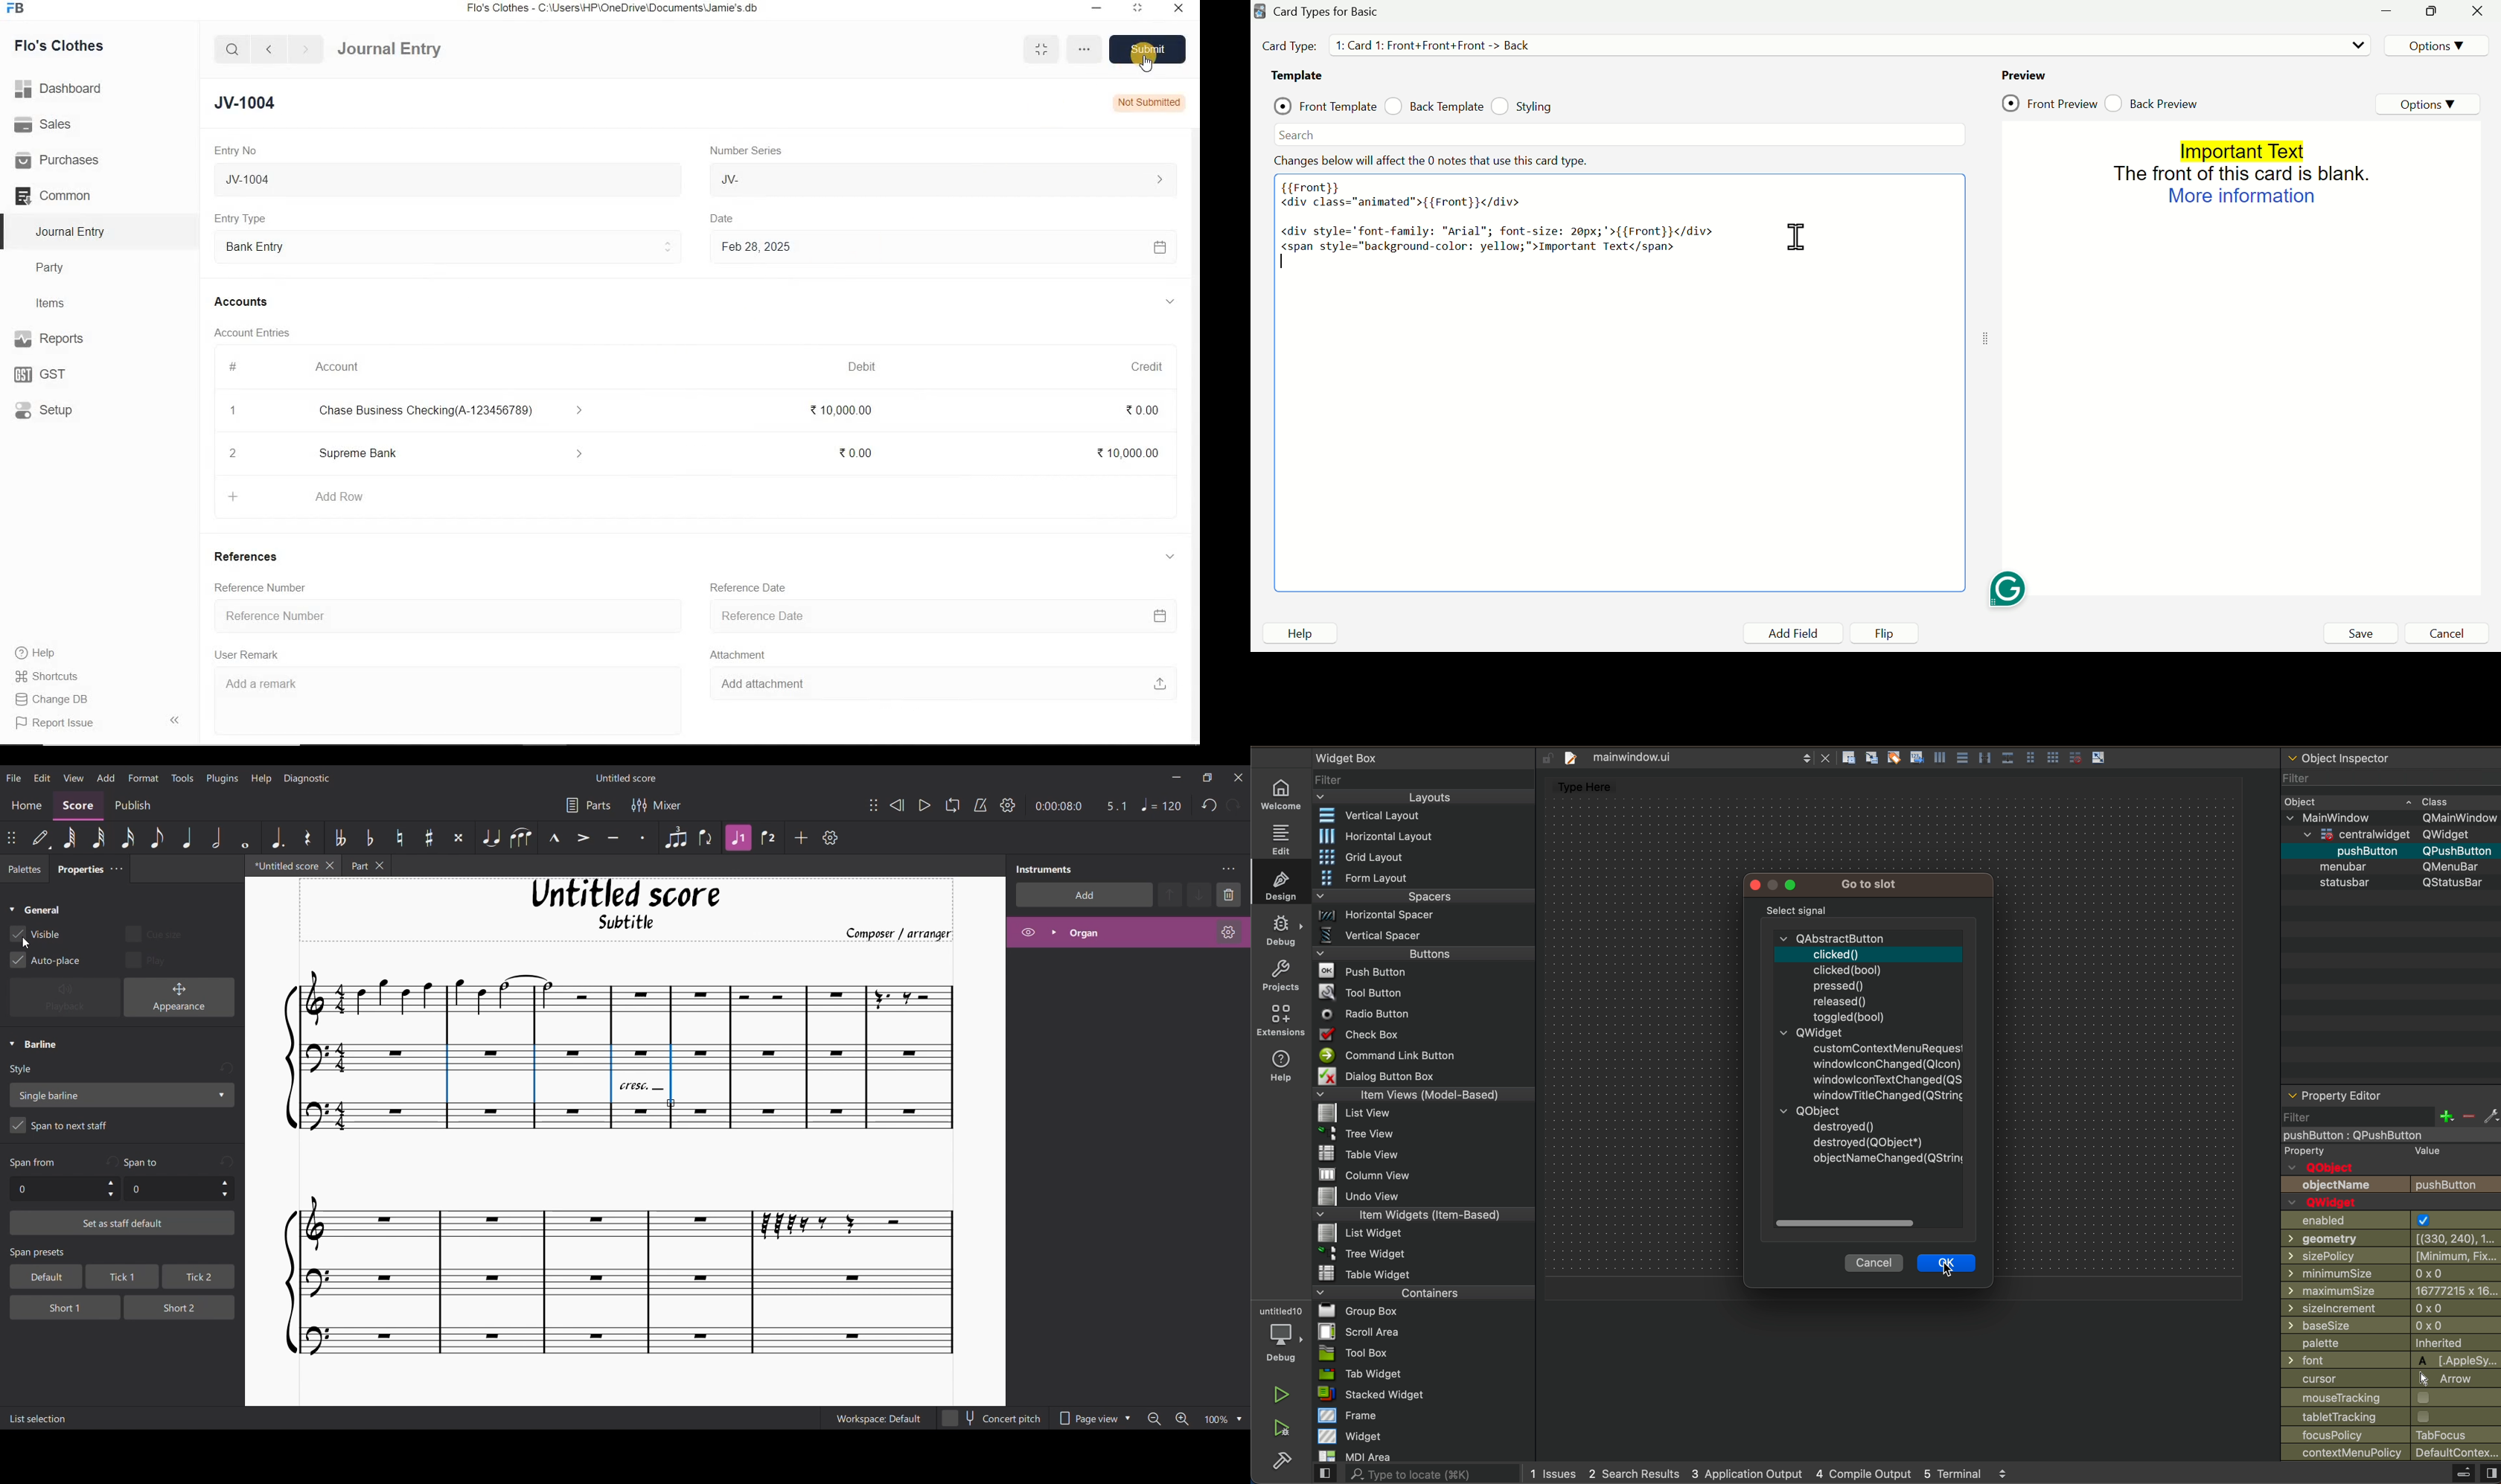 This screenshot has width=2520, height=1484. Describe the element at coordinates (244, 301) in the screenshot. I see `Accounts` at that location.